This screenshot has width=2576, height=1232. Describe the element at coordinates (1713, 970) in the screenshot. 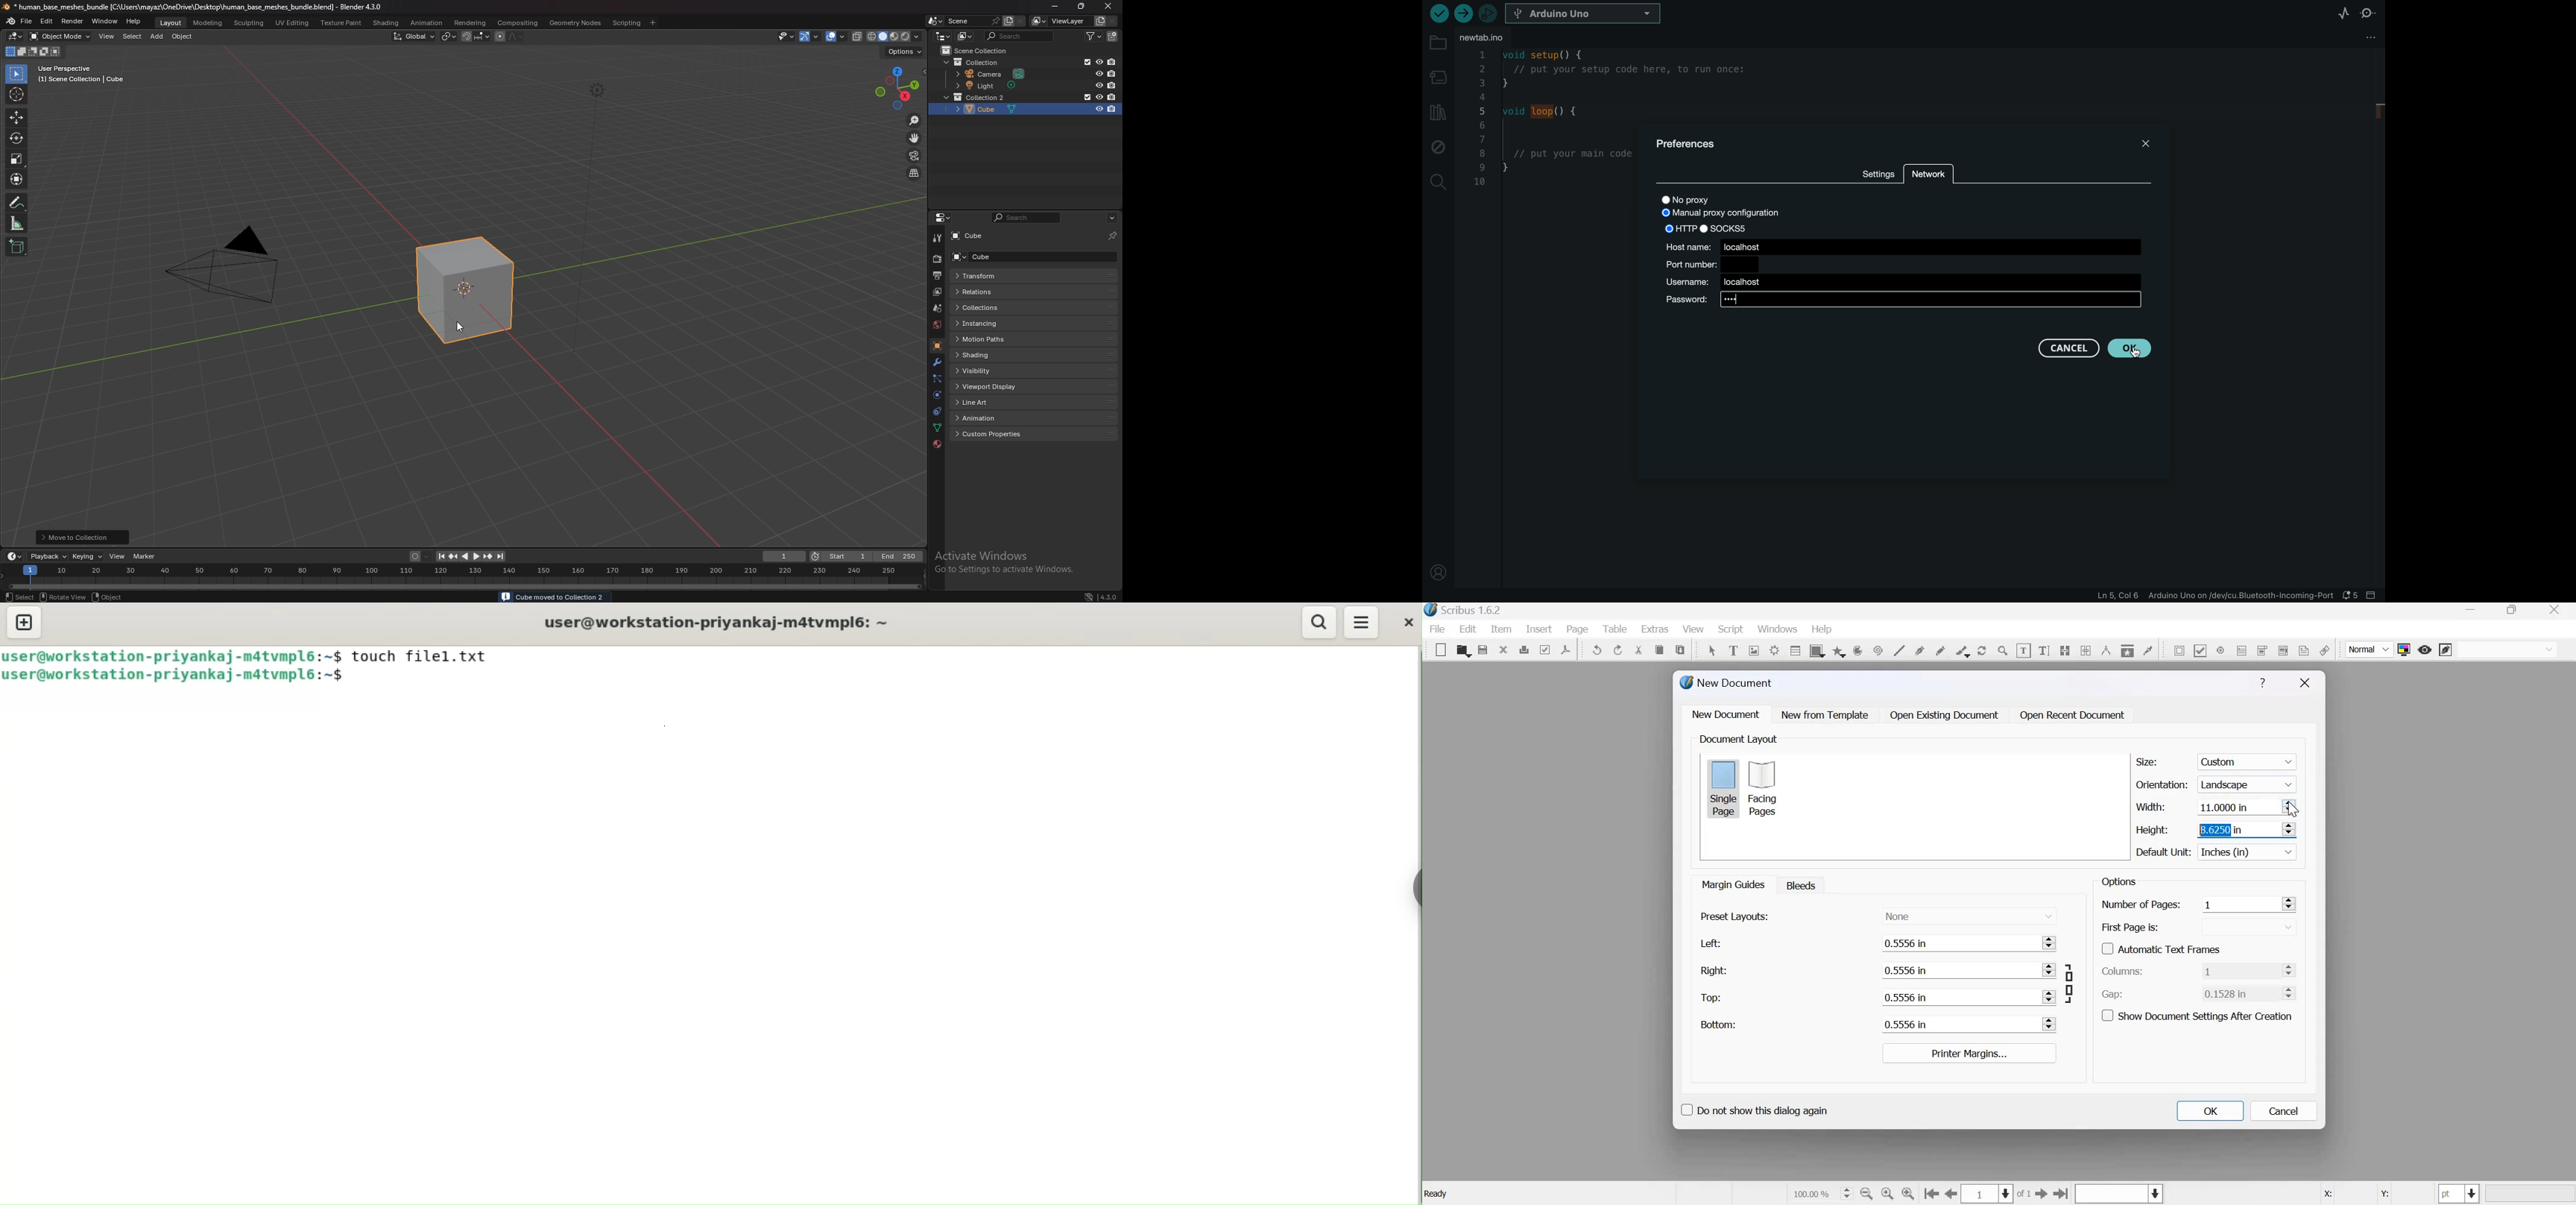

I see `Right:` at that location.